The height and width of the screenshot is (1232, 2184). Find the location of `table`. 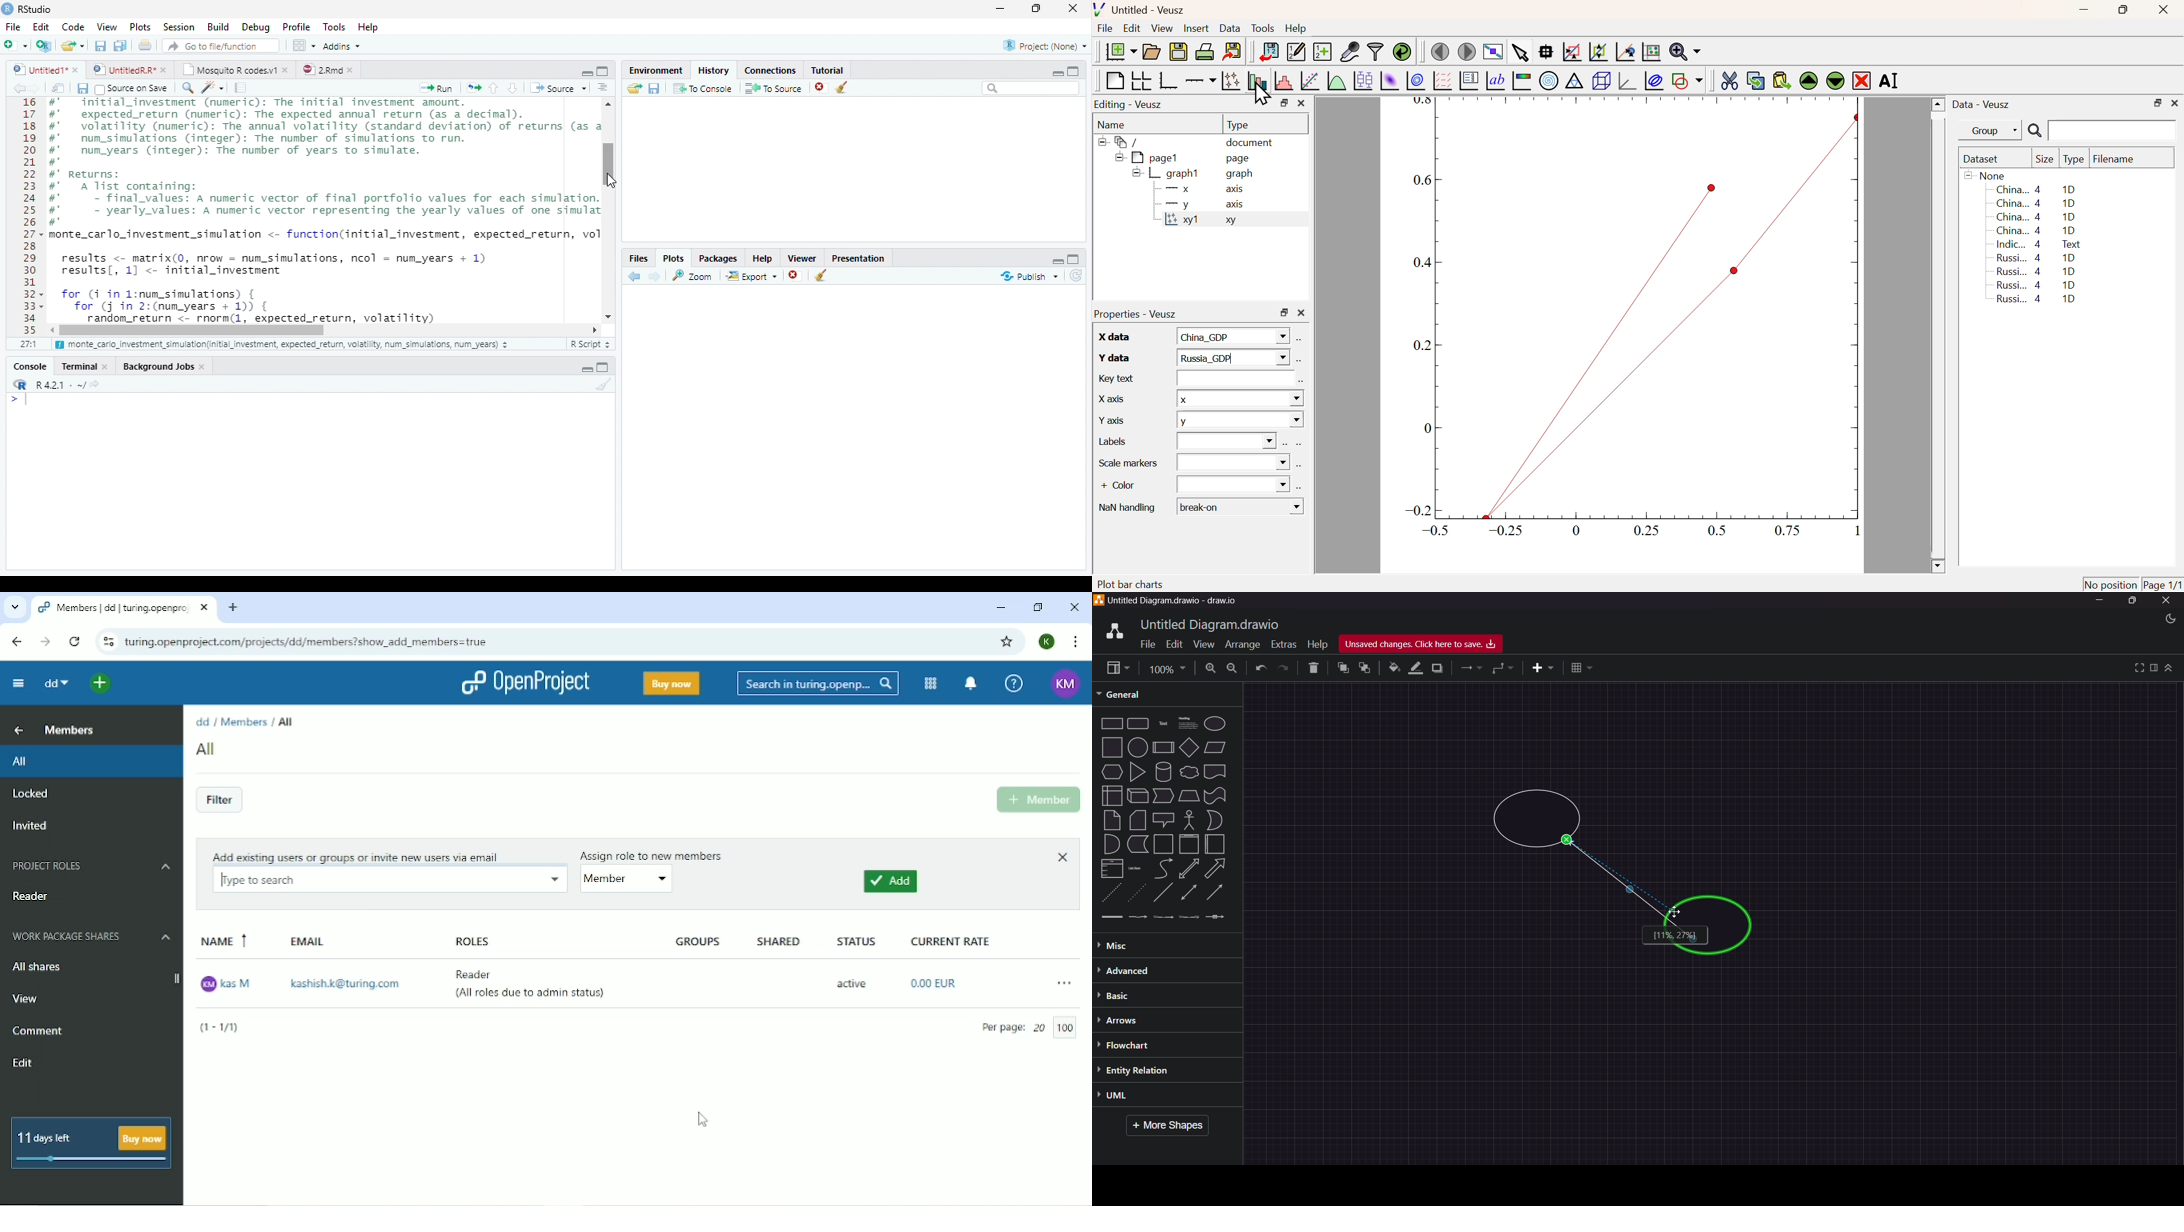

table is located at coordinates (1582, 667).